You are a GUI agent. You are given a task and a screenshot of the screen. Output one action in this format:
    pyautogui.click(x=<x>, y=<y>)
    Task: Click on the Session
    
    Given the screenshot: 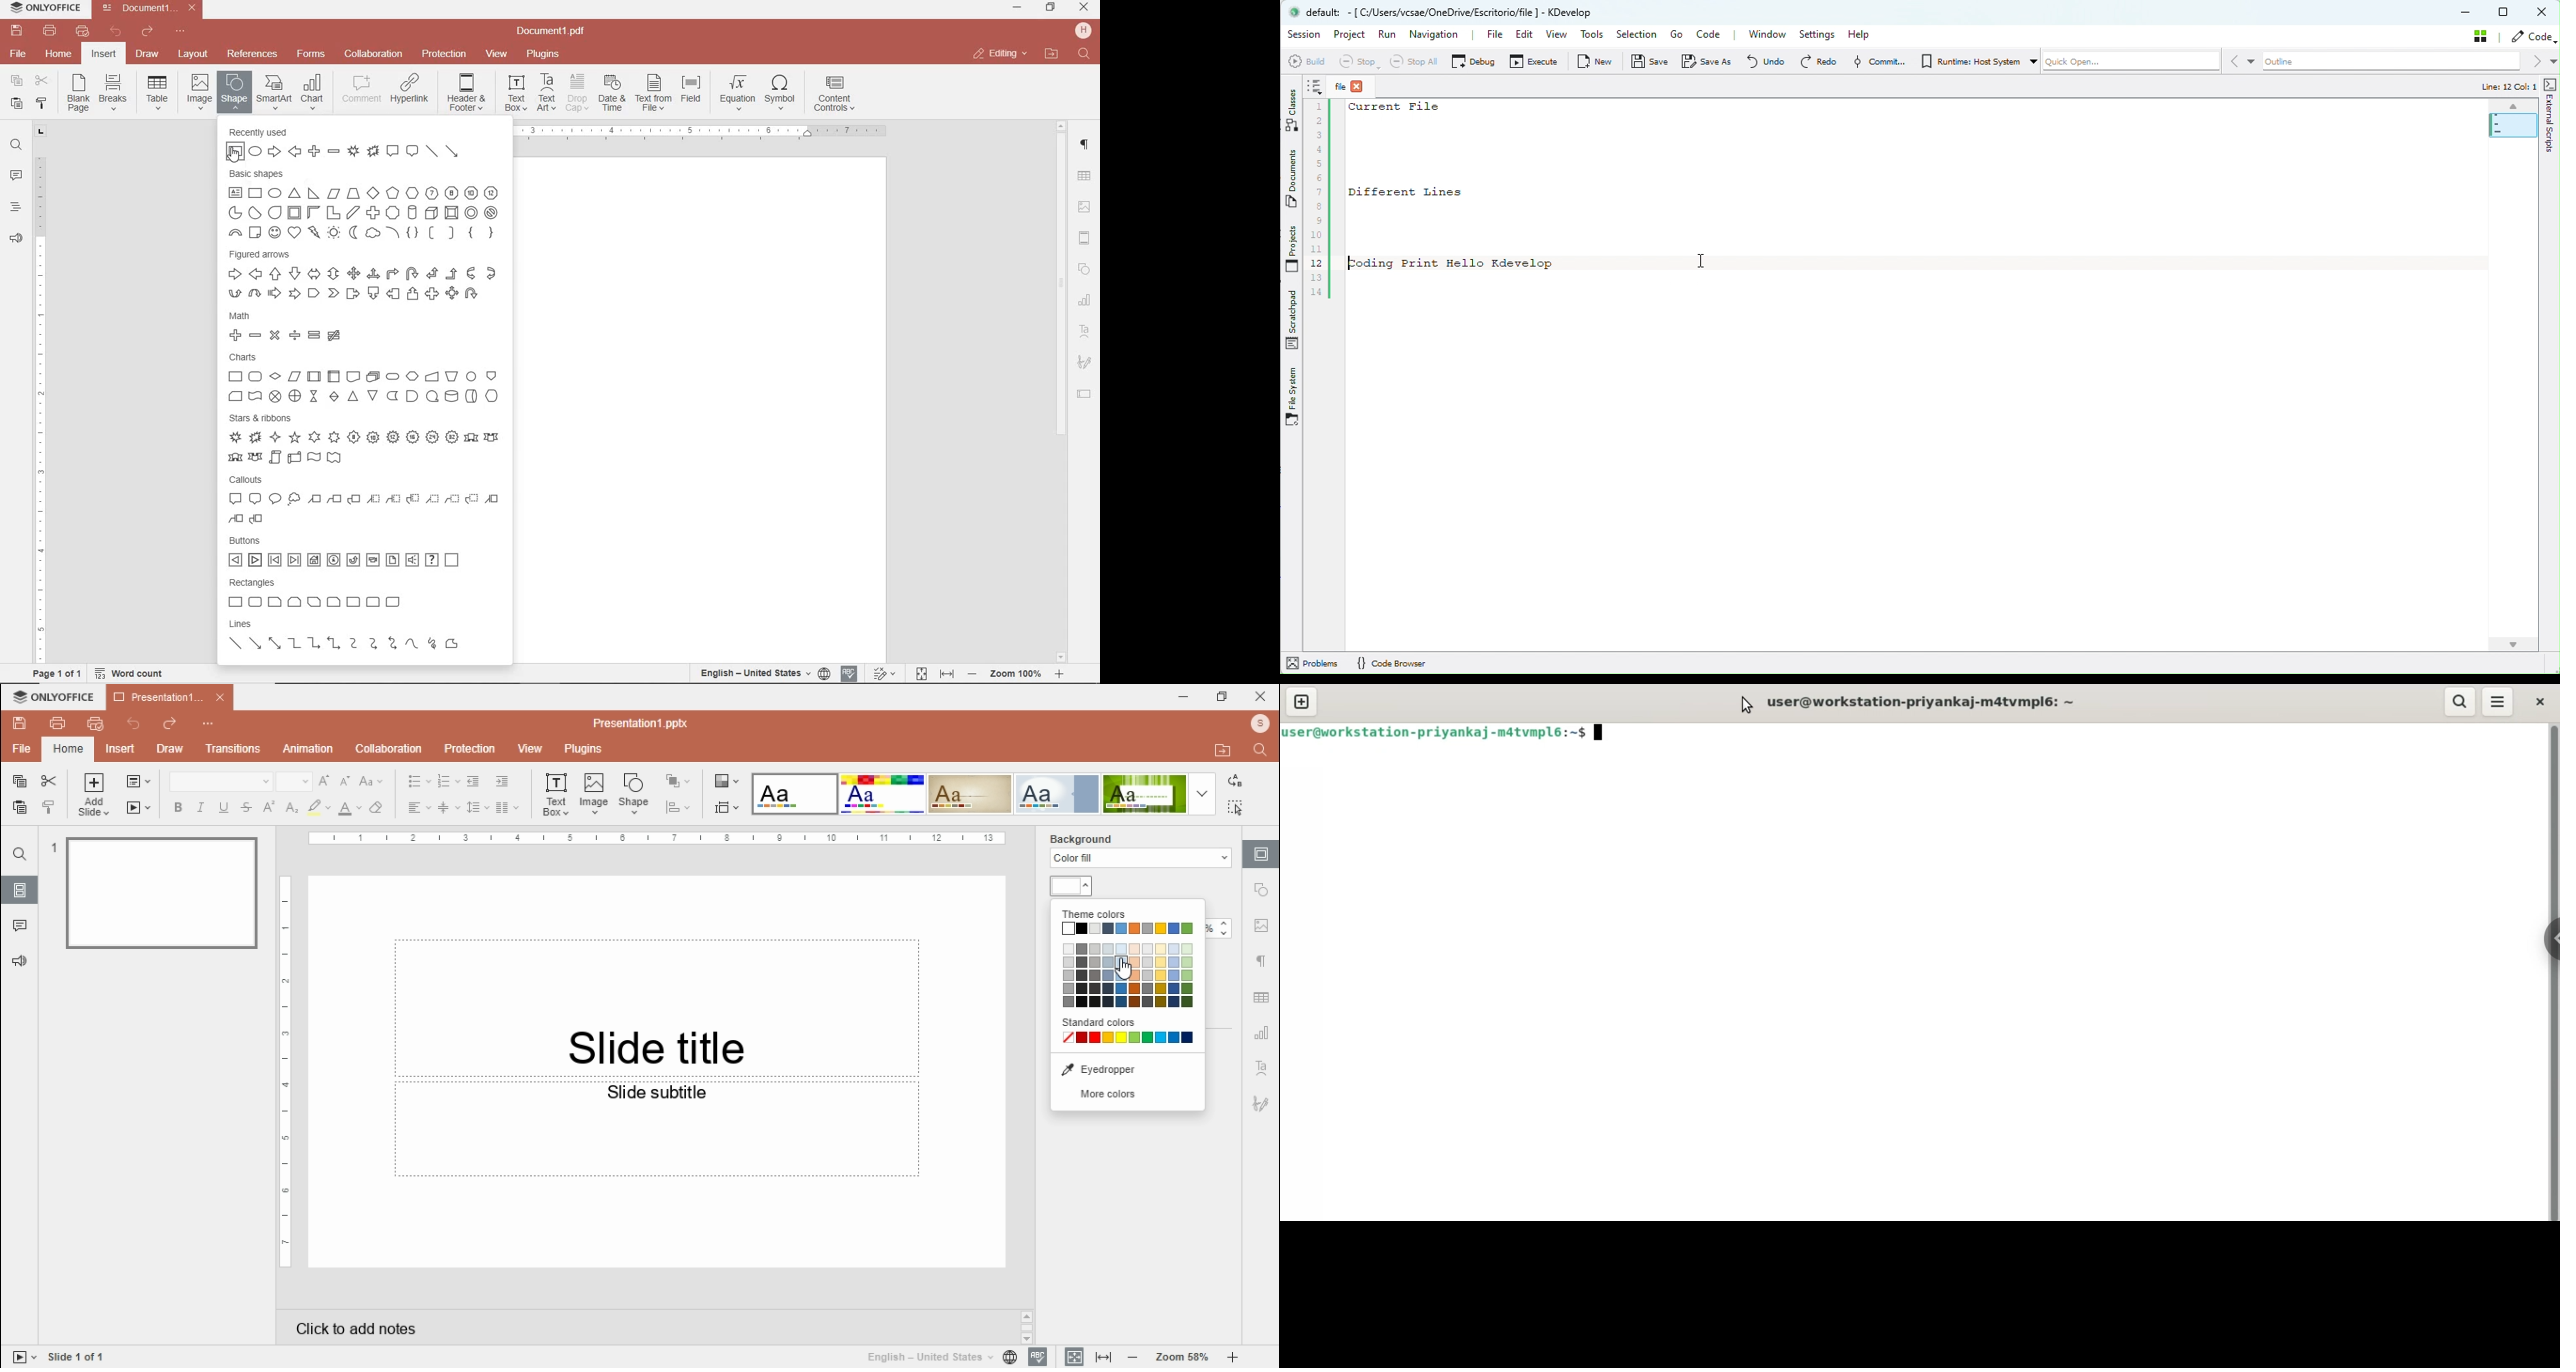 What is the action you would take?
    pyautogui.click(x=1304, y=34)
    